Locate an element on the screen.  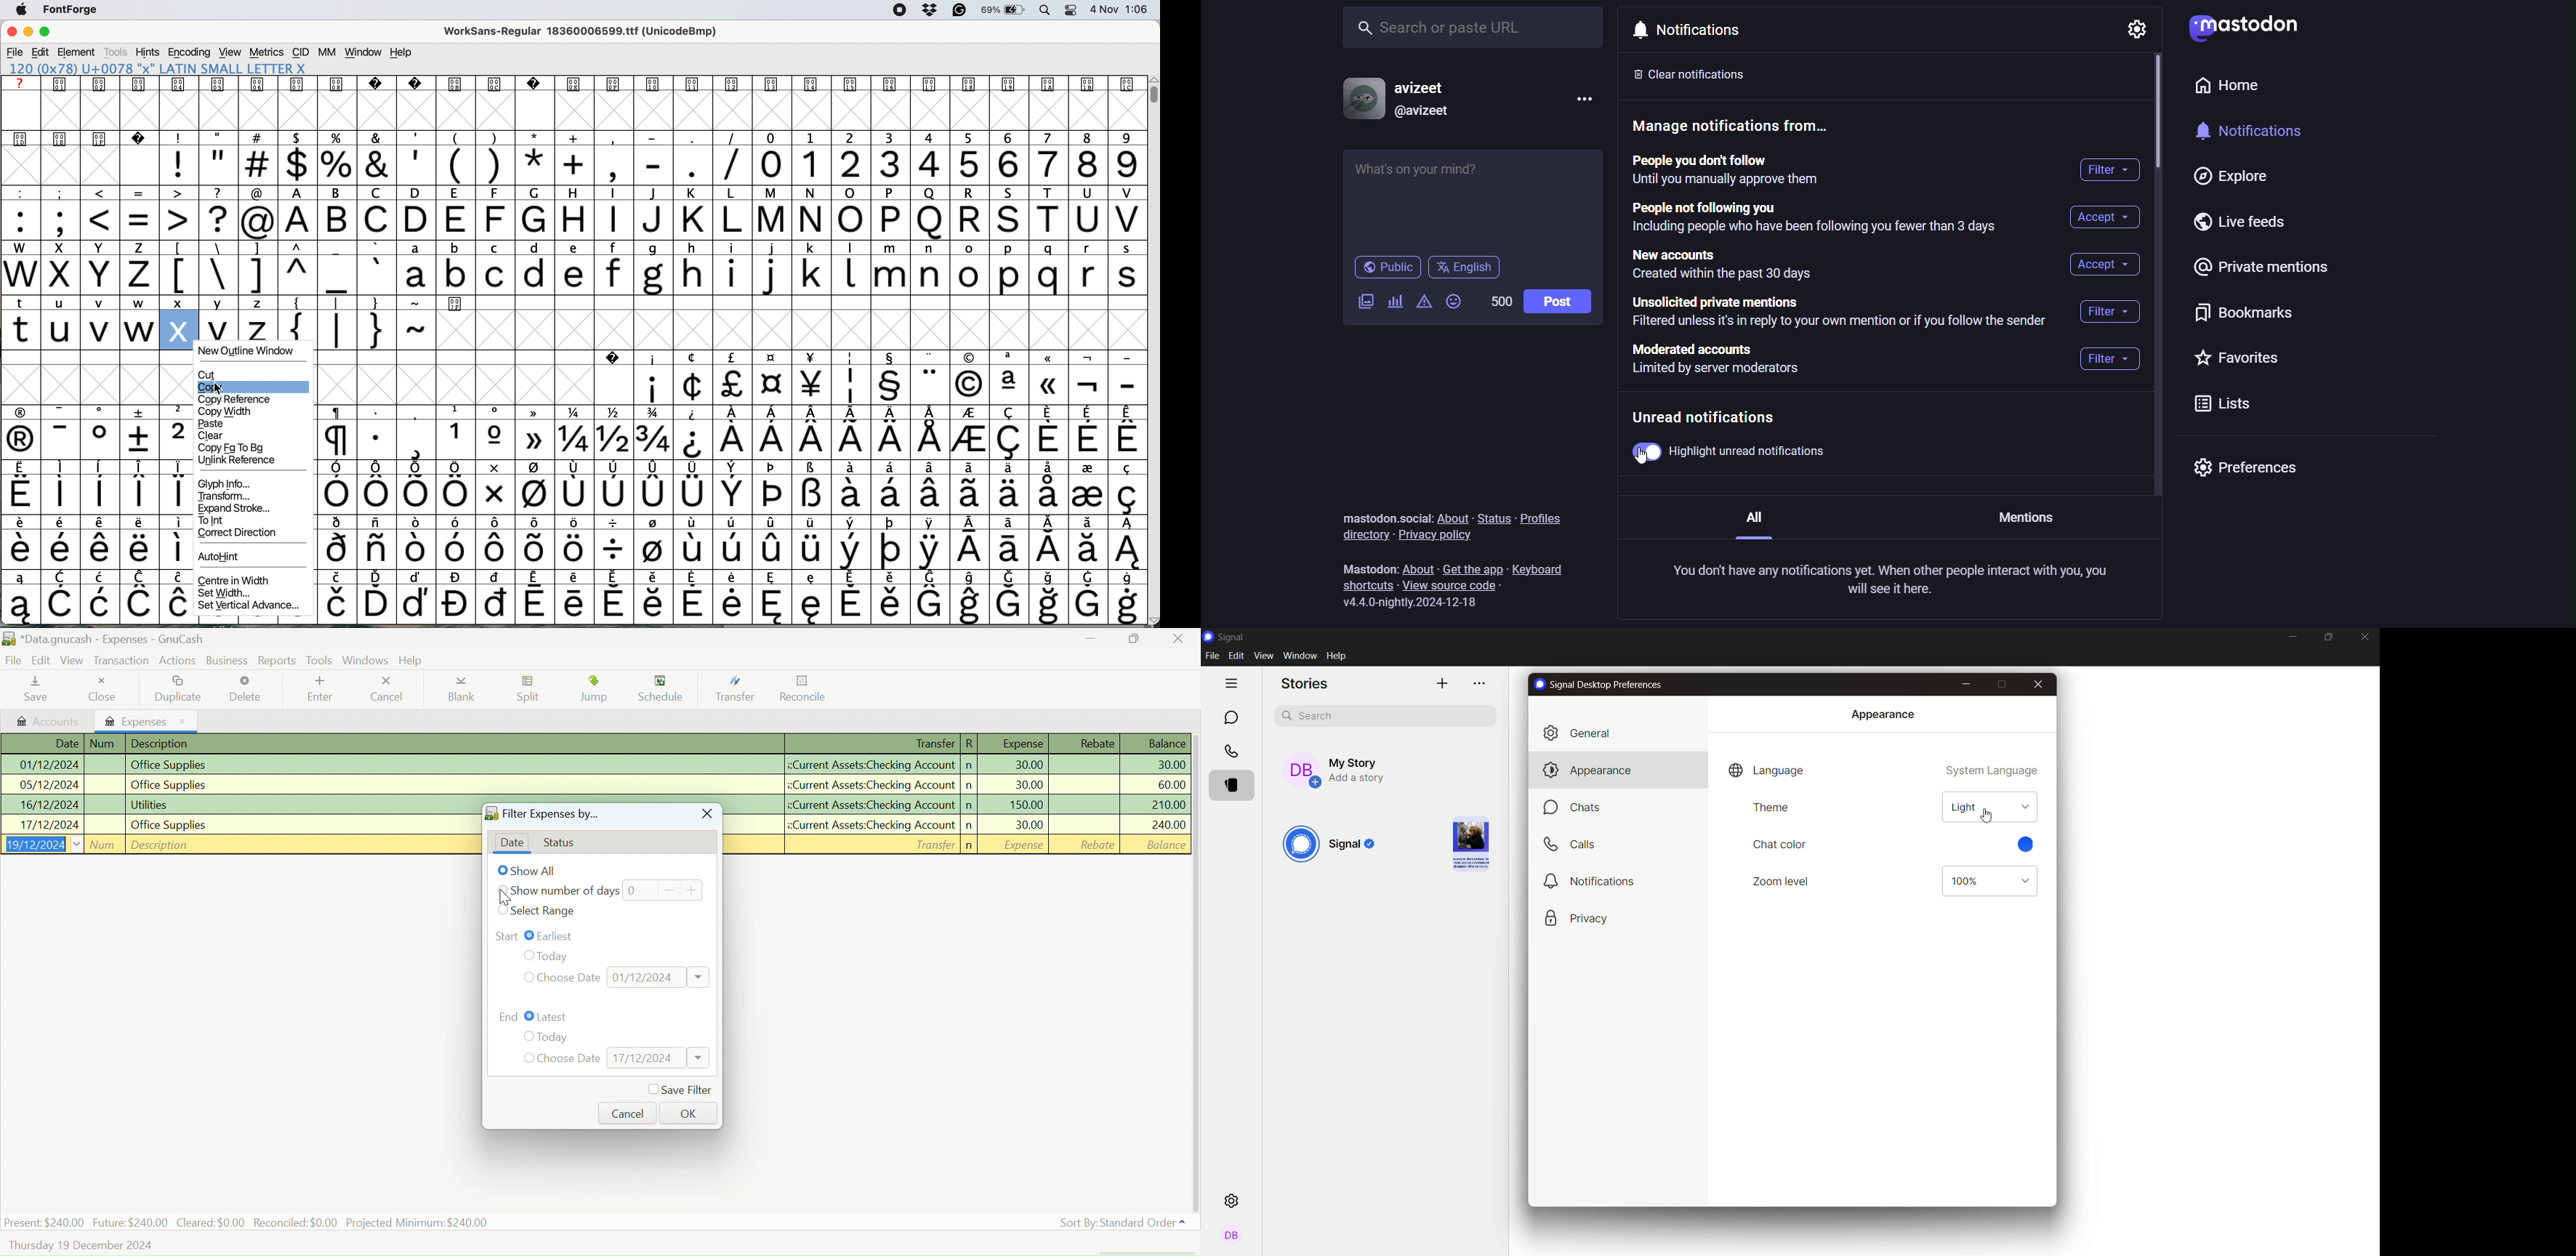
Transfer is located at coordinates (739, 689).